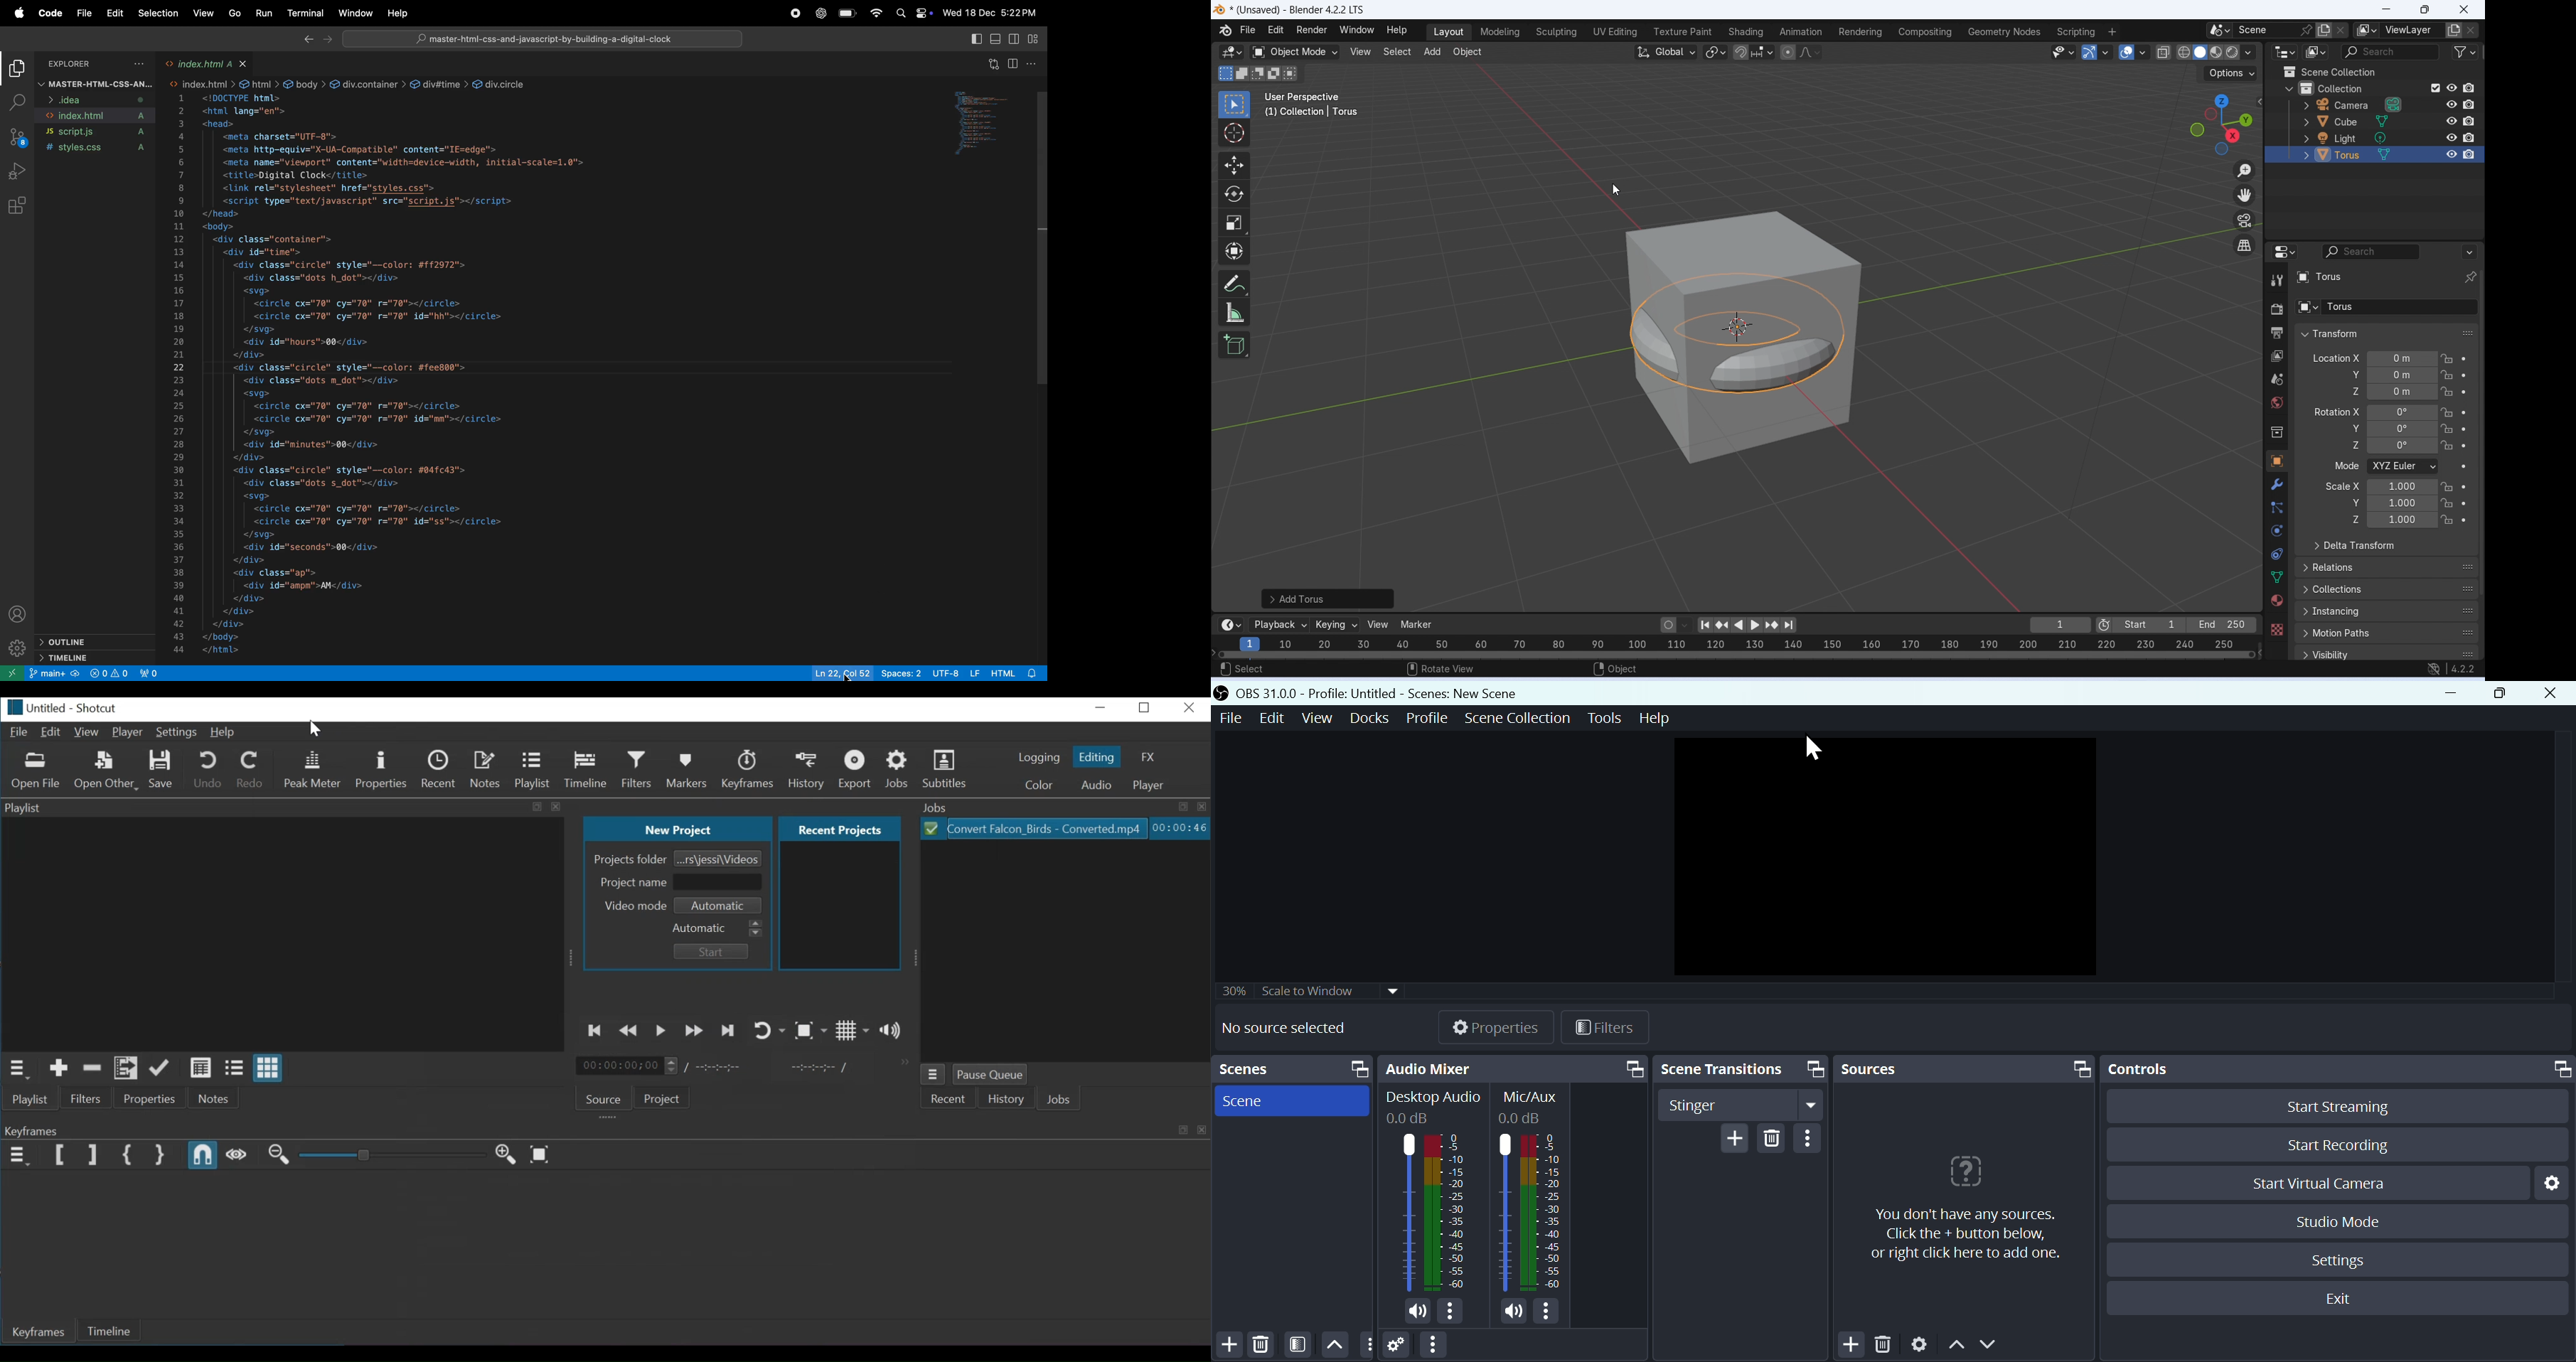 The image size is (2576, 1372). What do you see at coordinates (2276, 629) in the screenshot?
I see `Texture` at bounding box center [2276, 629].